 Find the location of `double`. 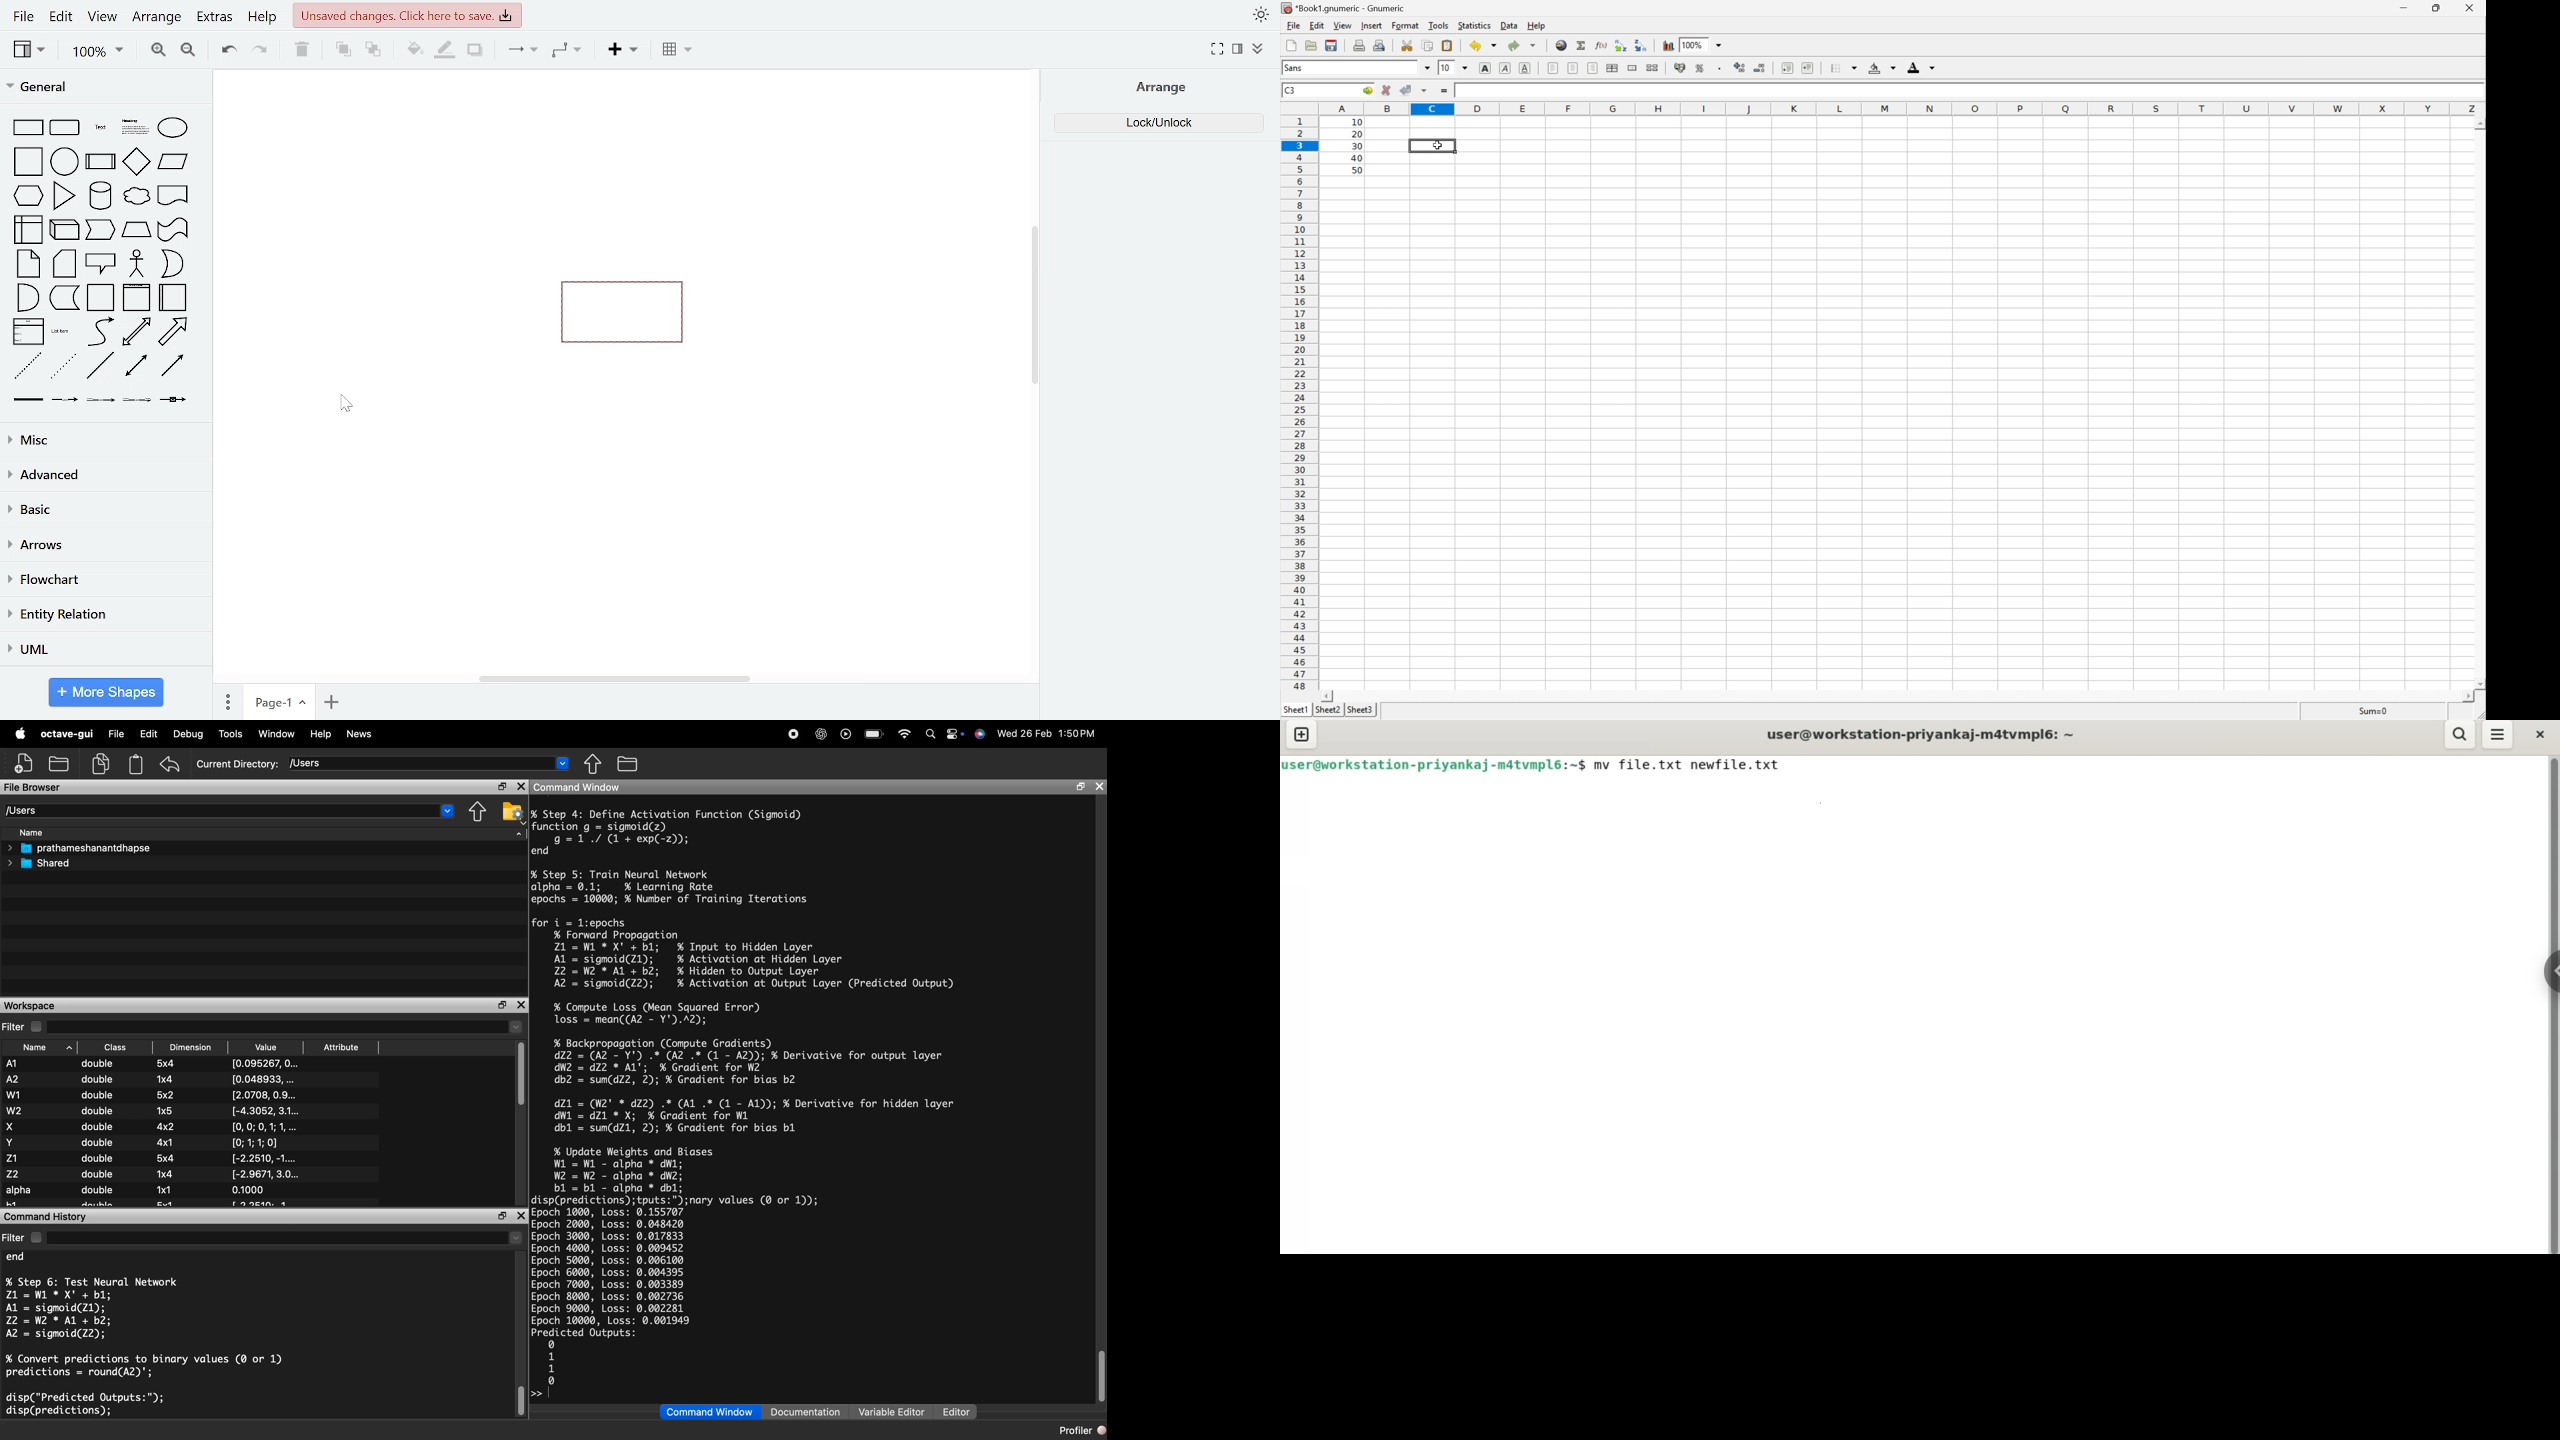

double is located at coordinates (97, 1080).